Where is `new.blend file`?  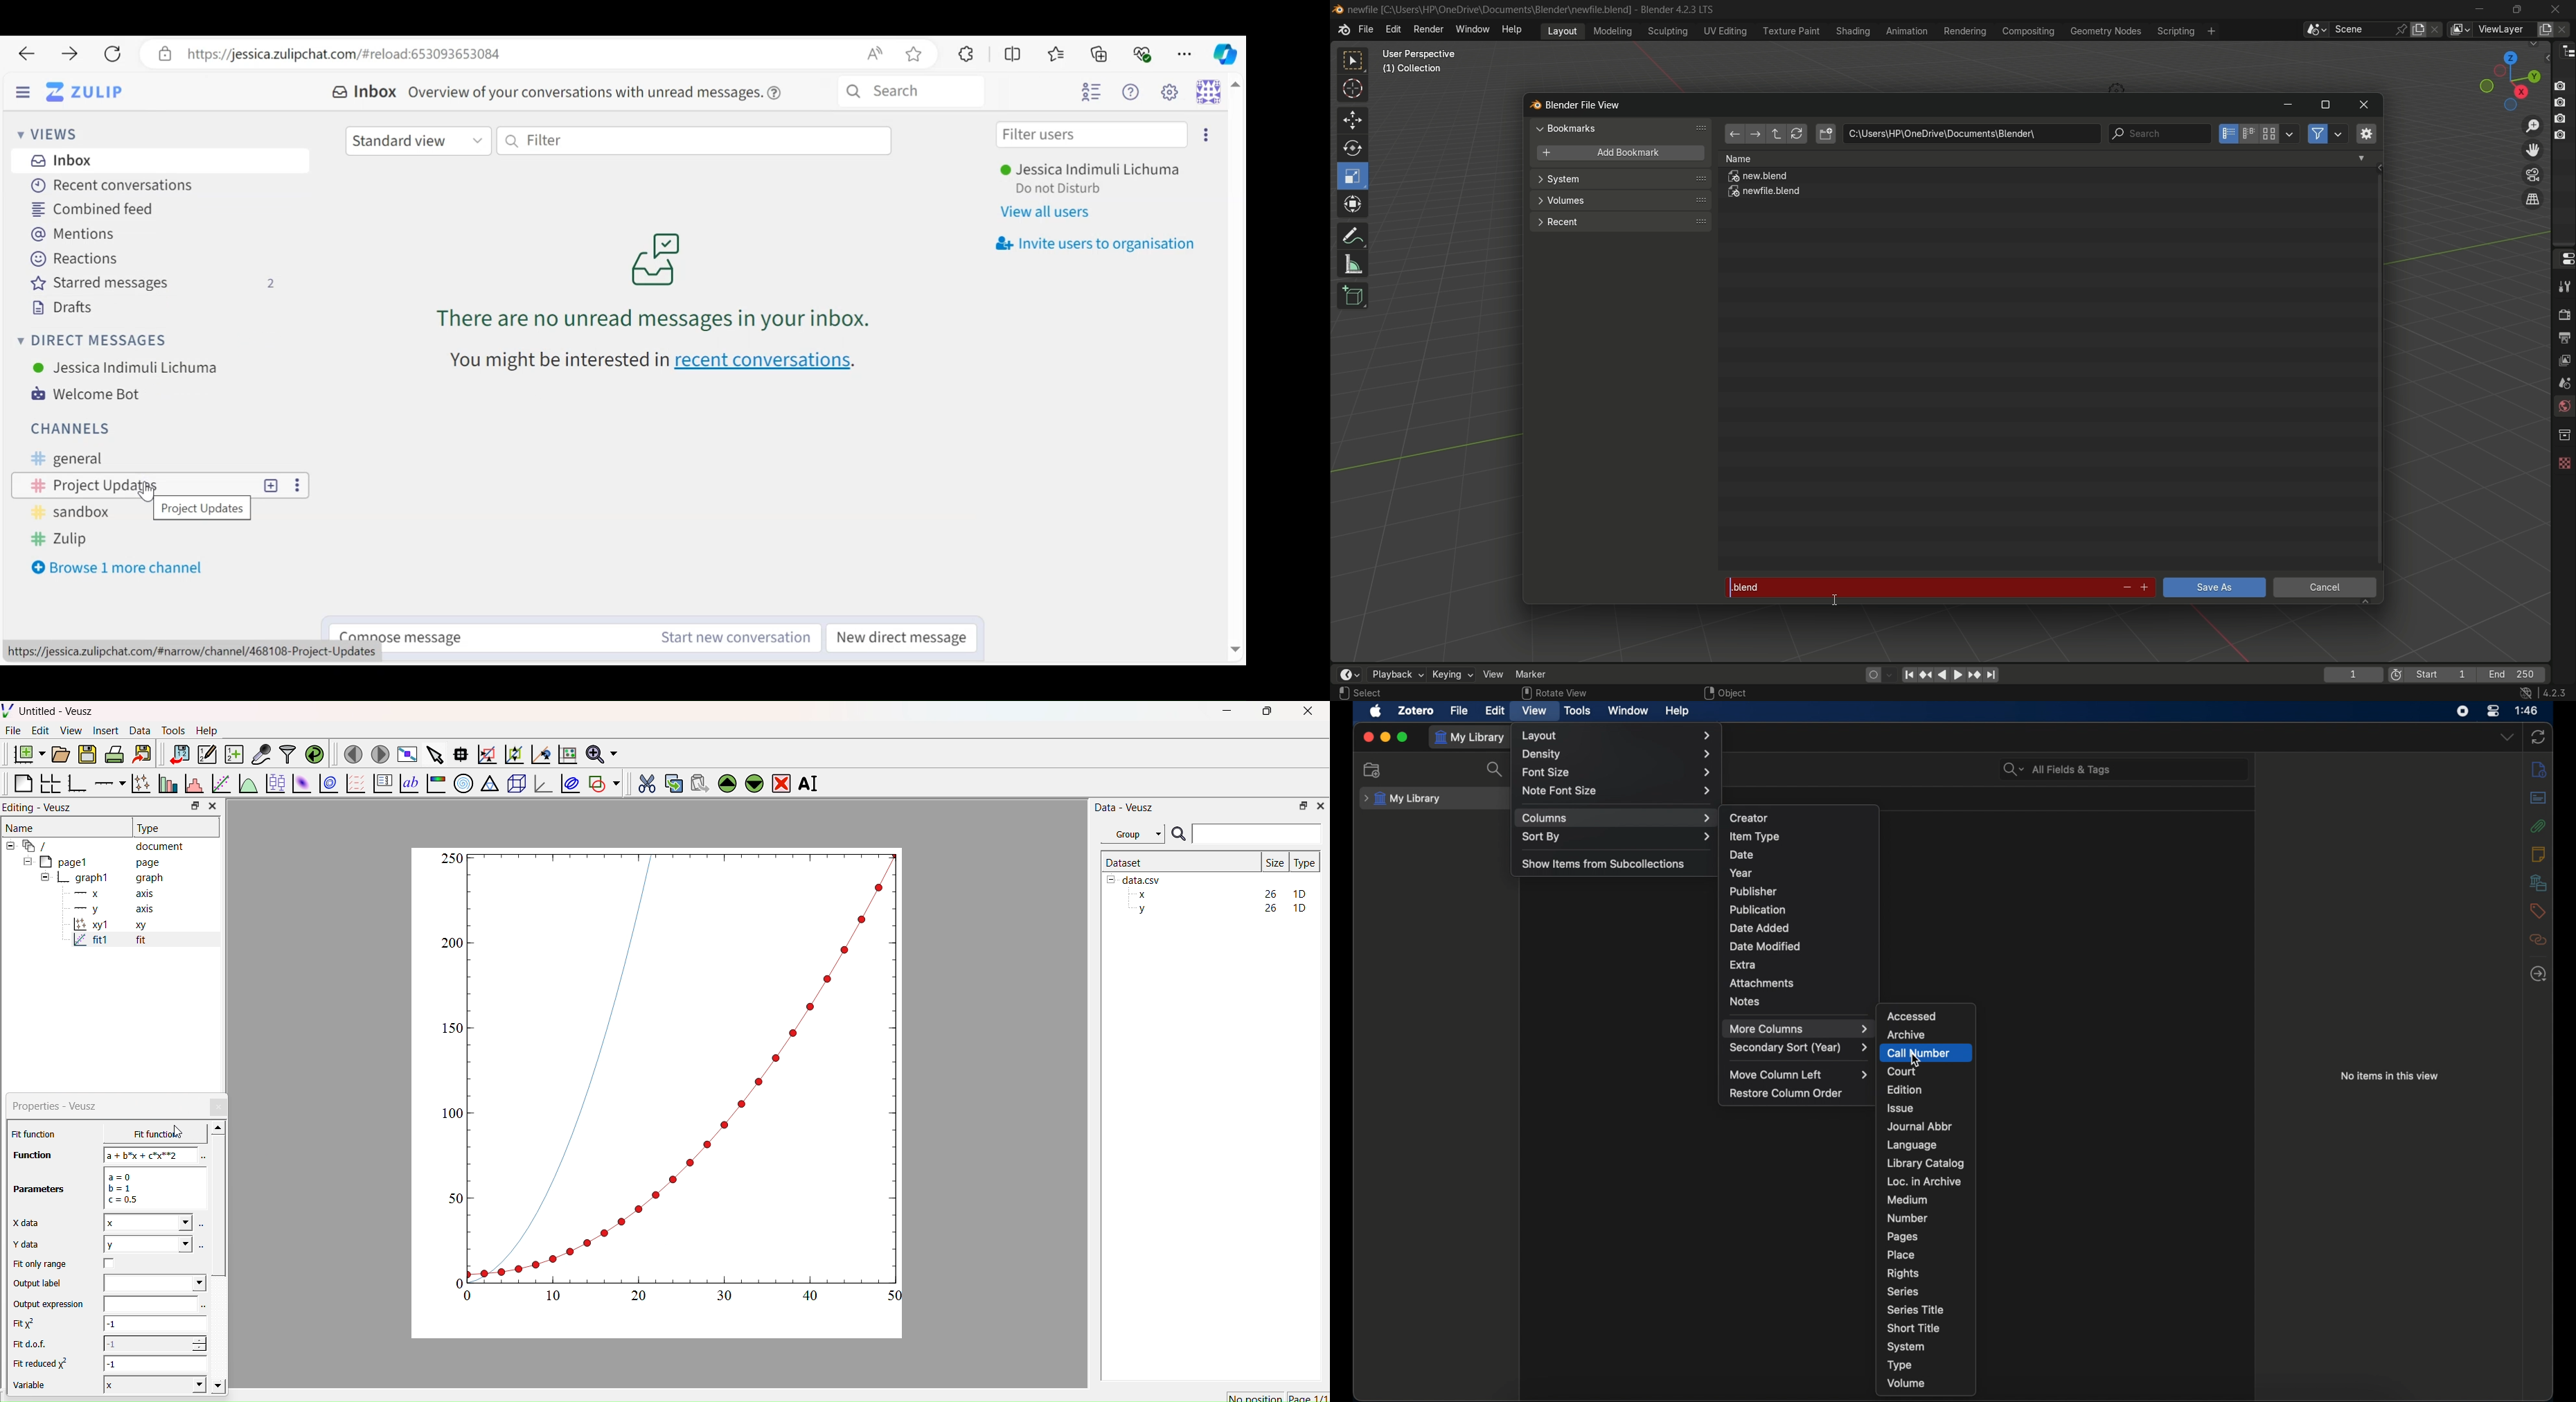
new.blend file is located at coordinates (1759, 178).